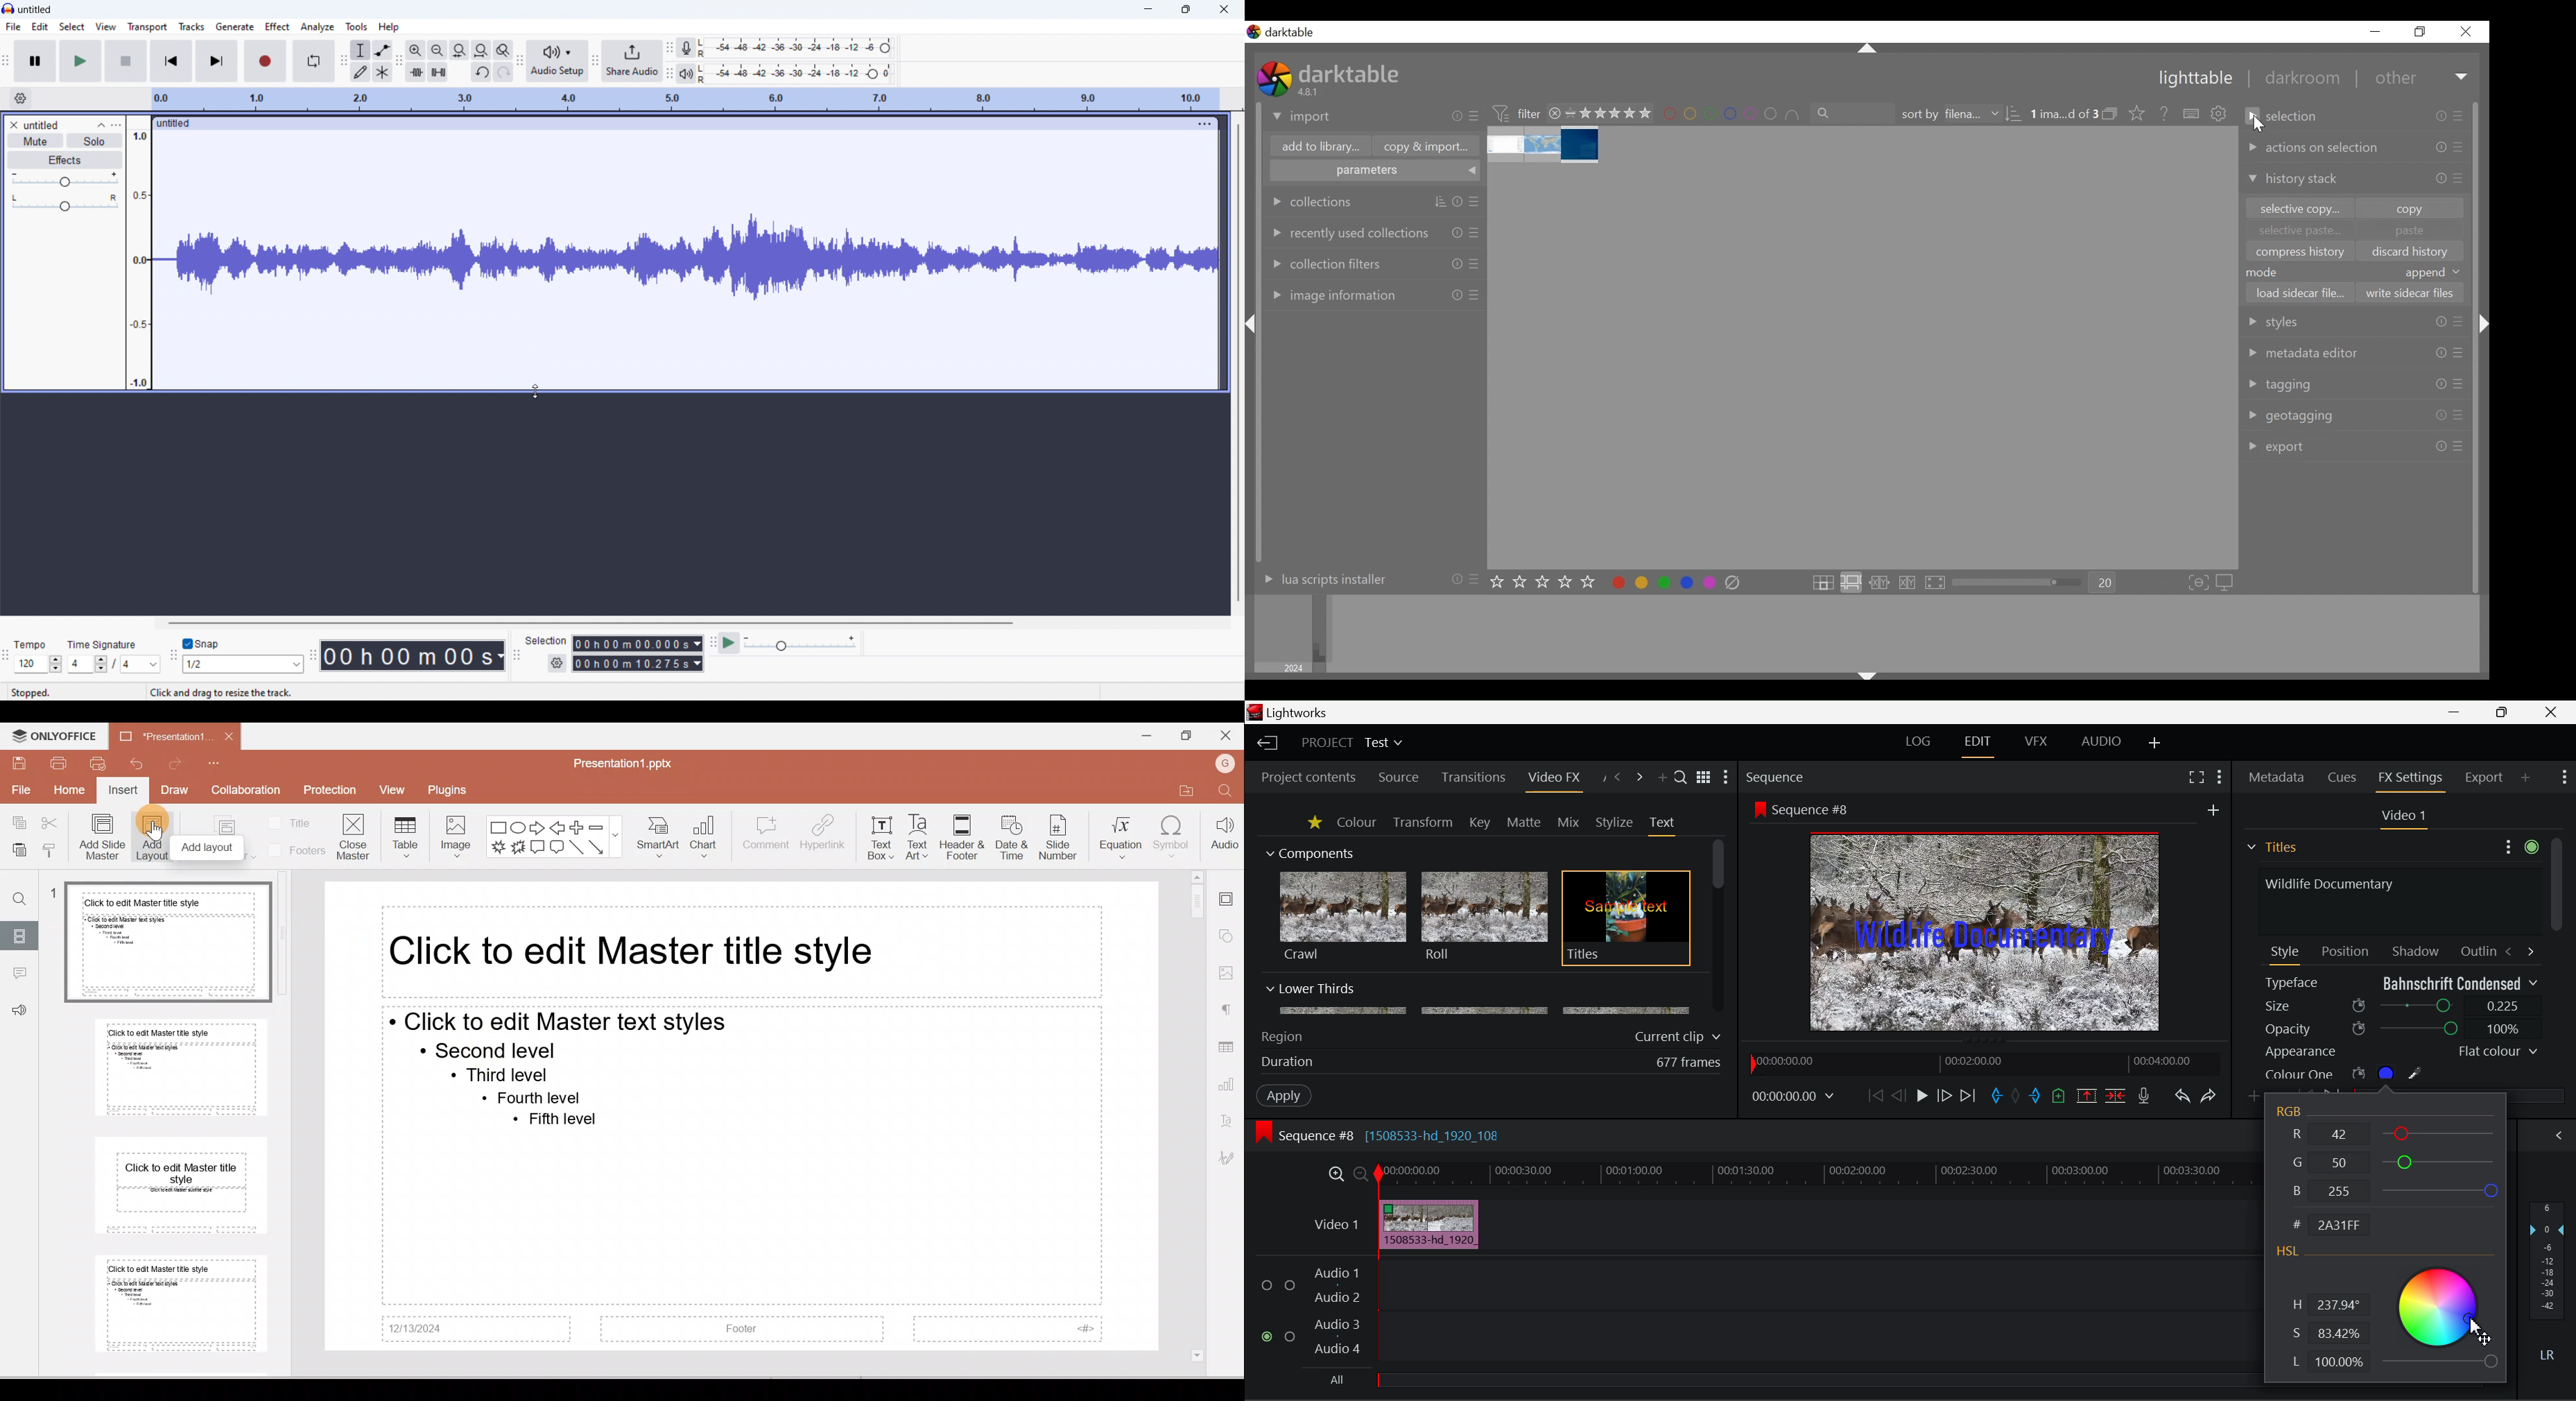 The height and width of the screenshot is (1428, 2576). Describe the element at coordinates (65, 161) in the screenshot. I see `effects` at that location.